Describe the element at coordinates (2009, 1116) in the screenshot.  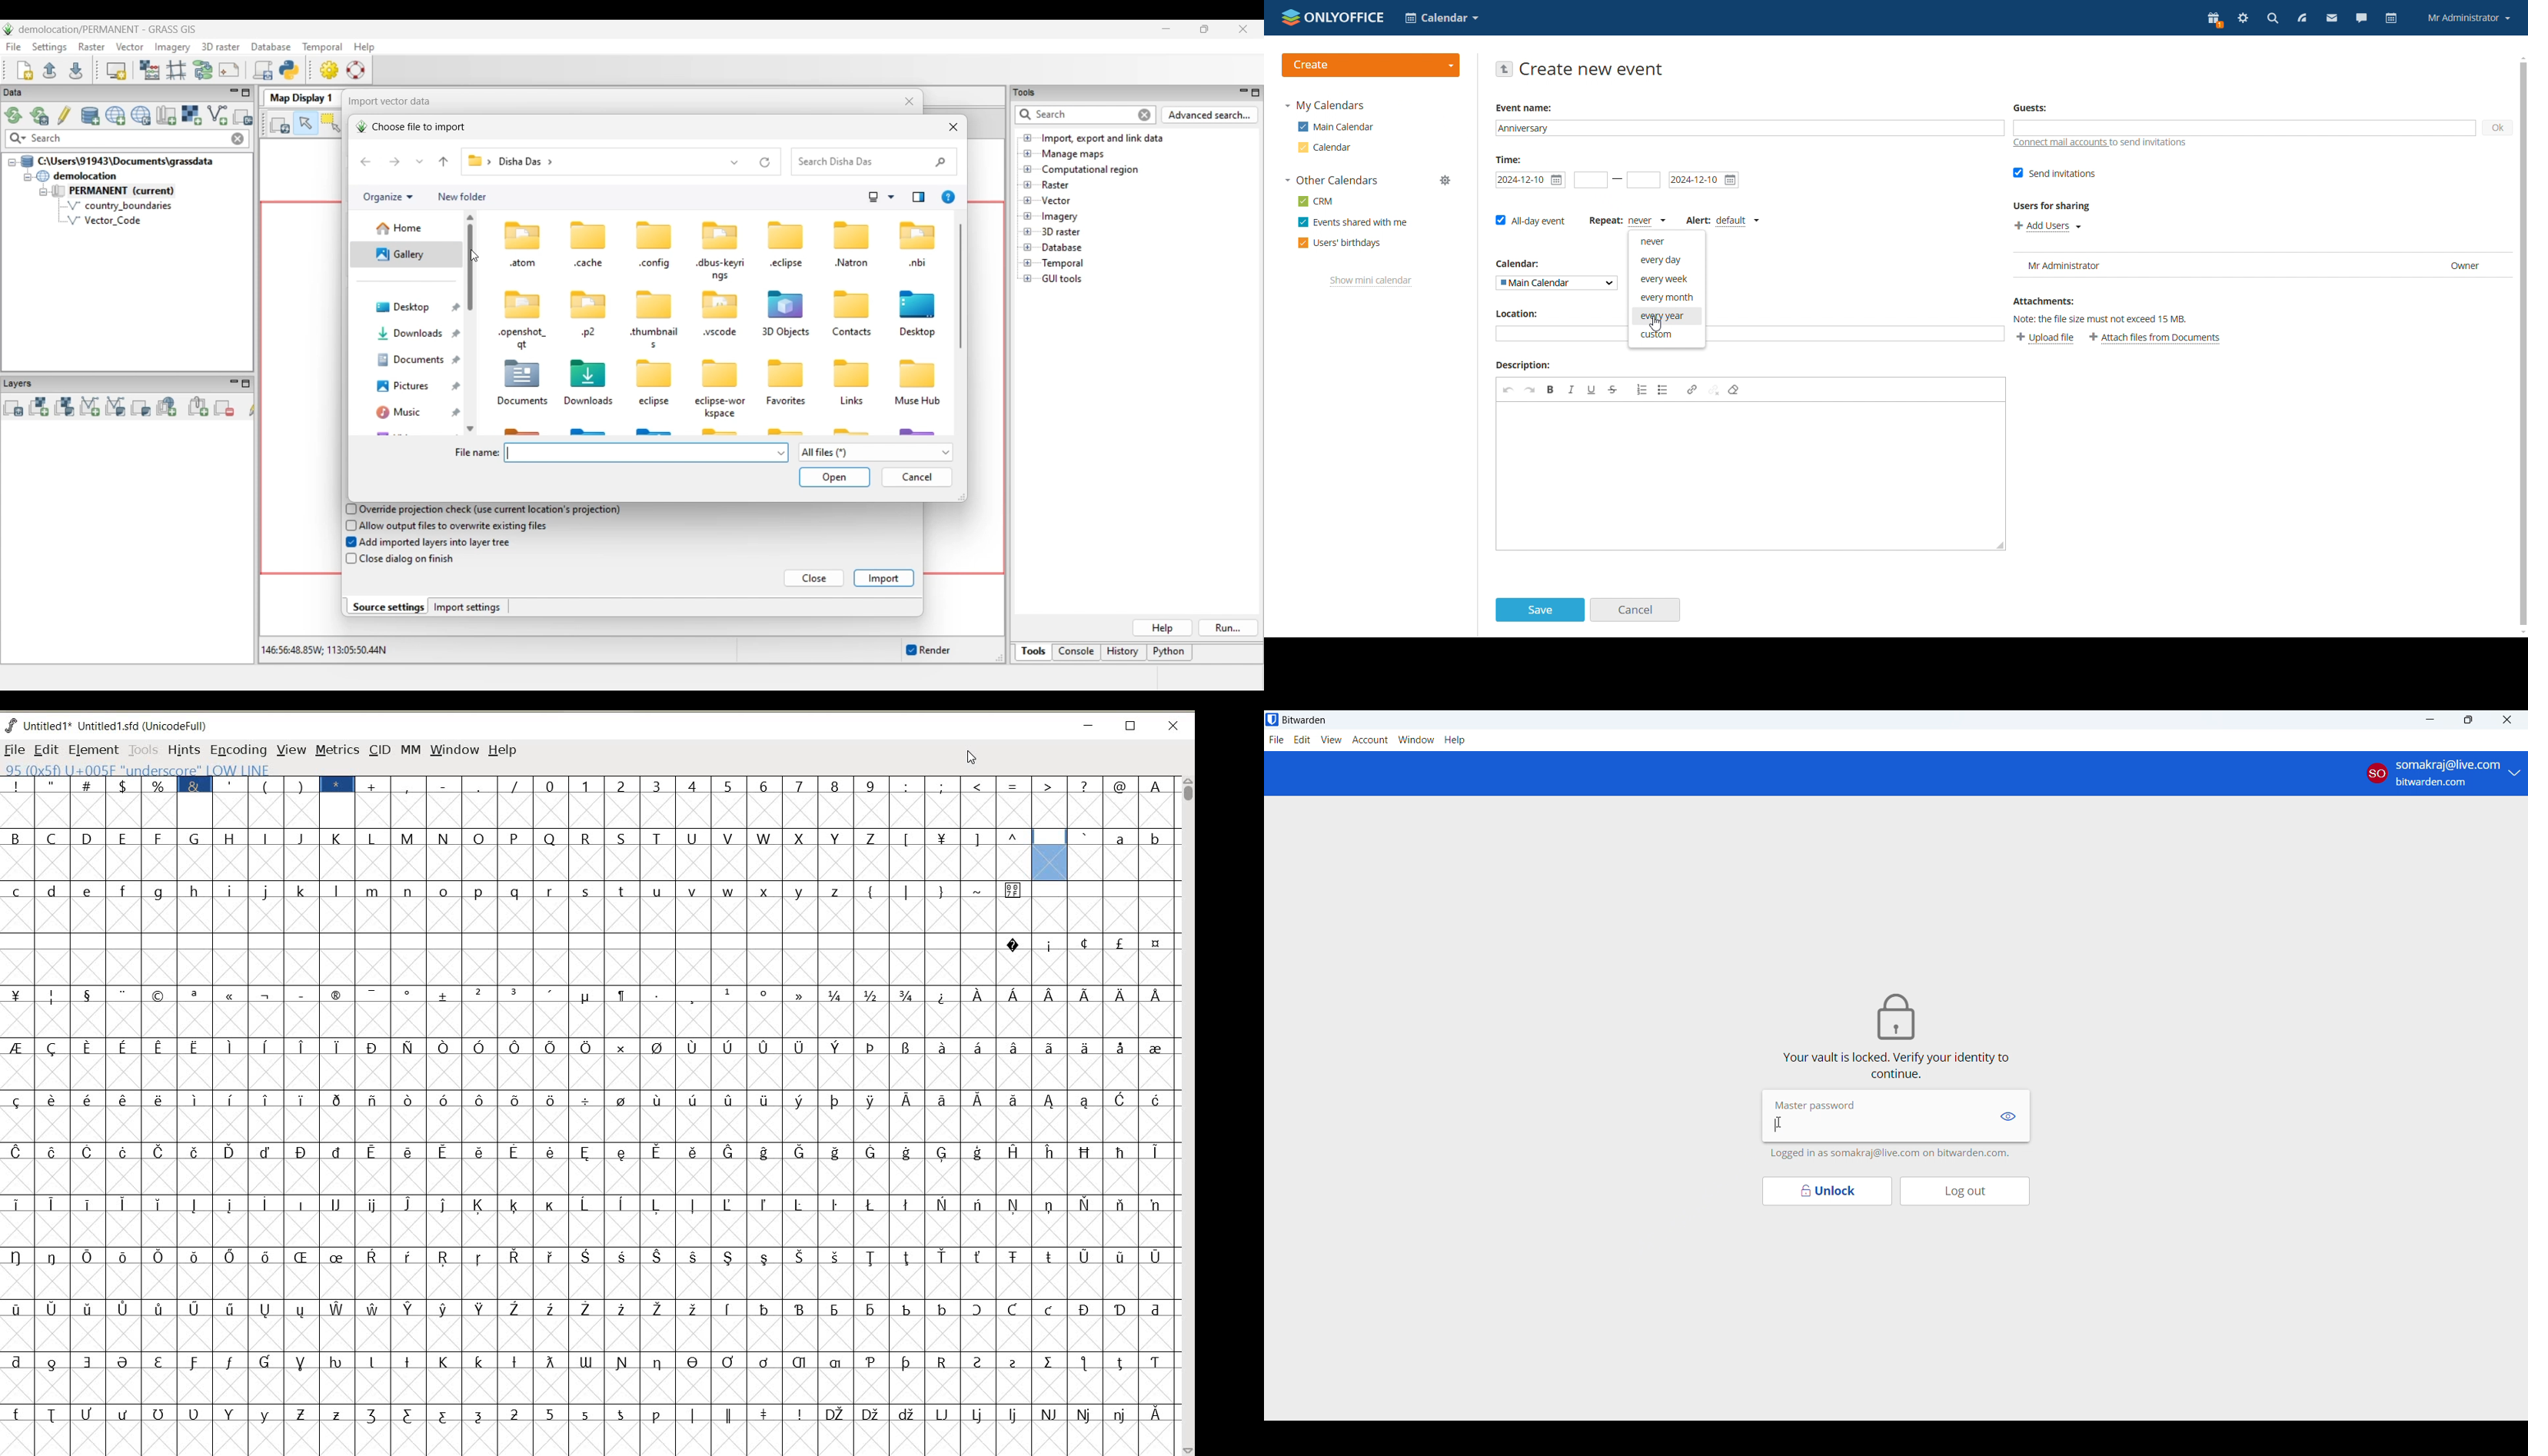
I see `show password` at that location.